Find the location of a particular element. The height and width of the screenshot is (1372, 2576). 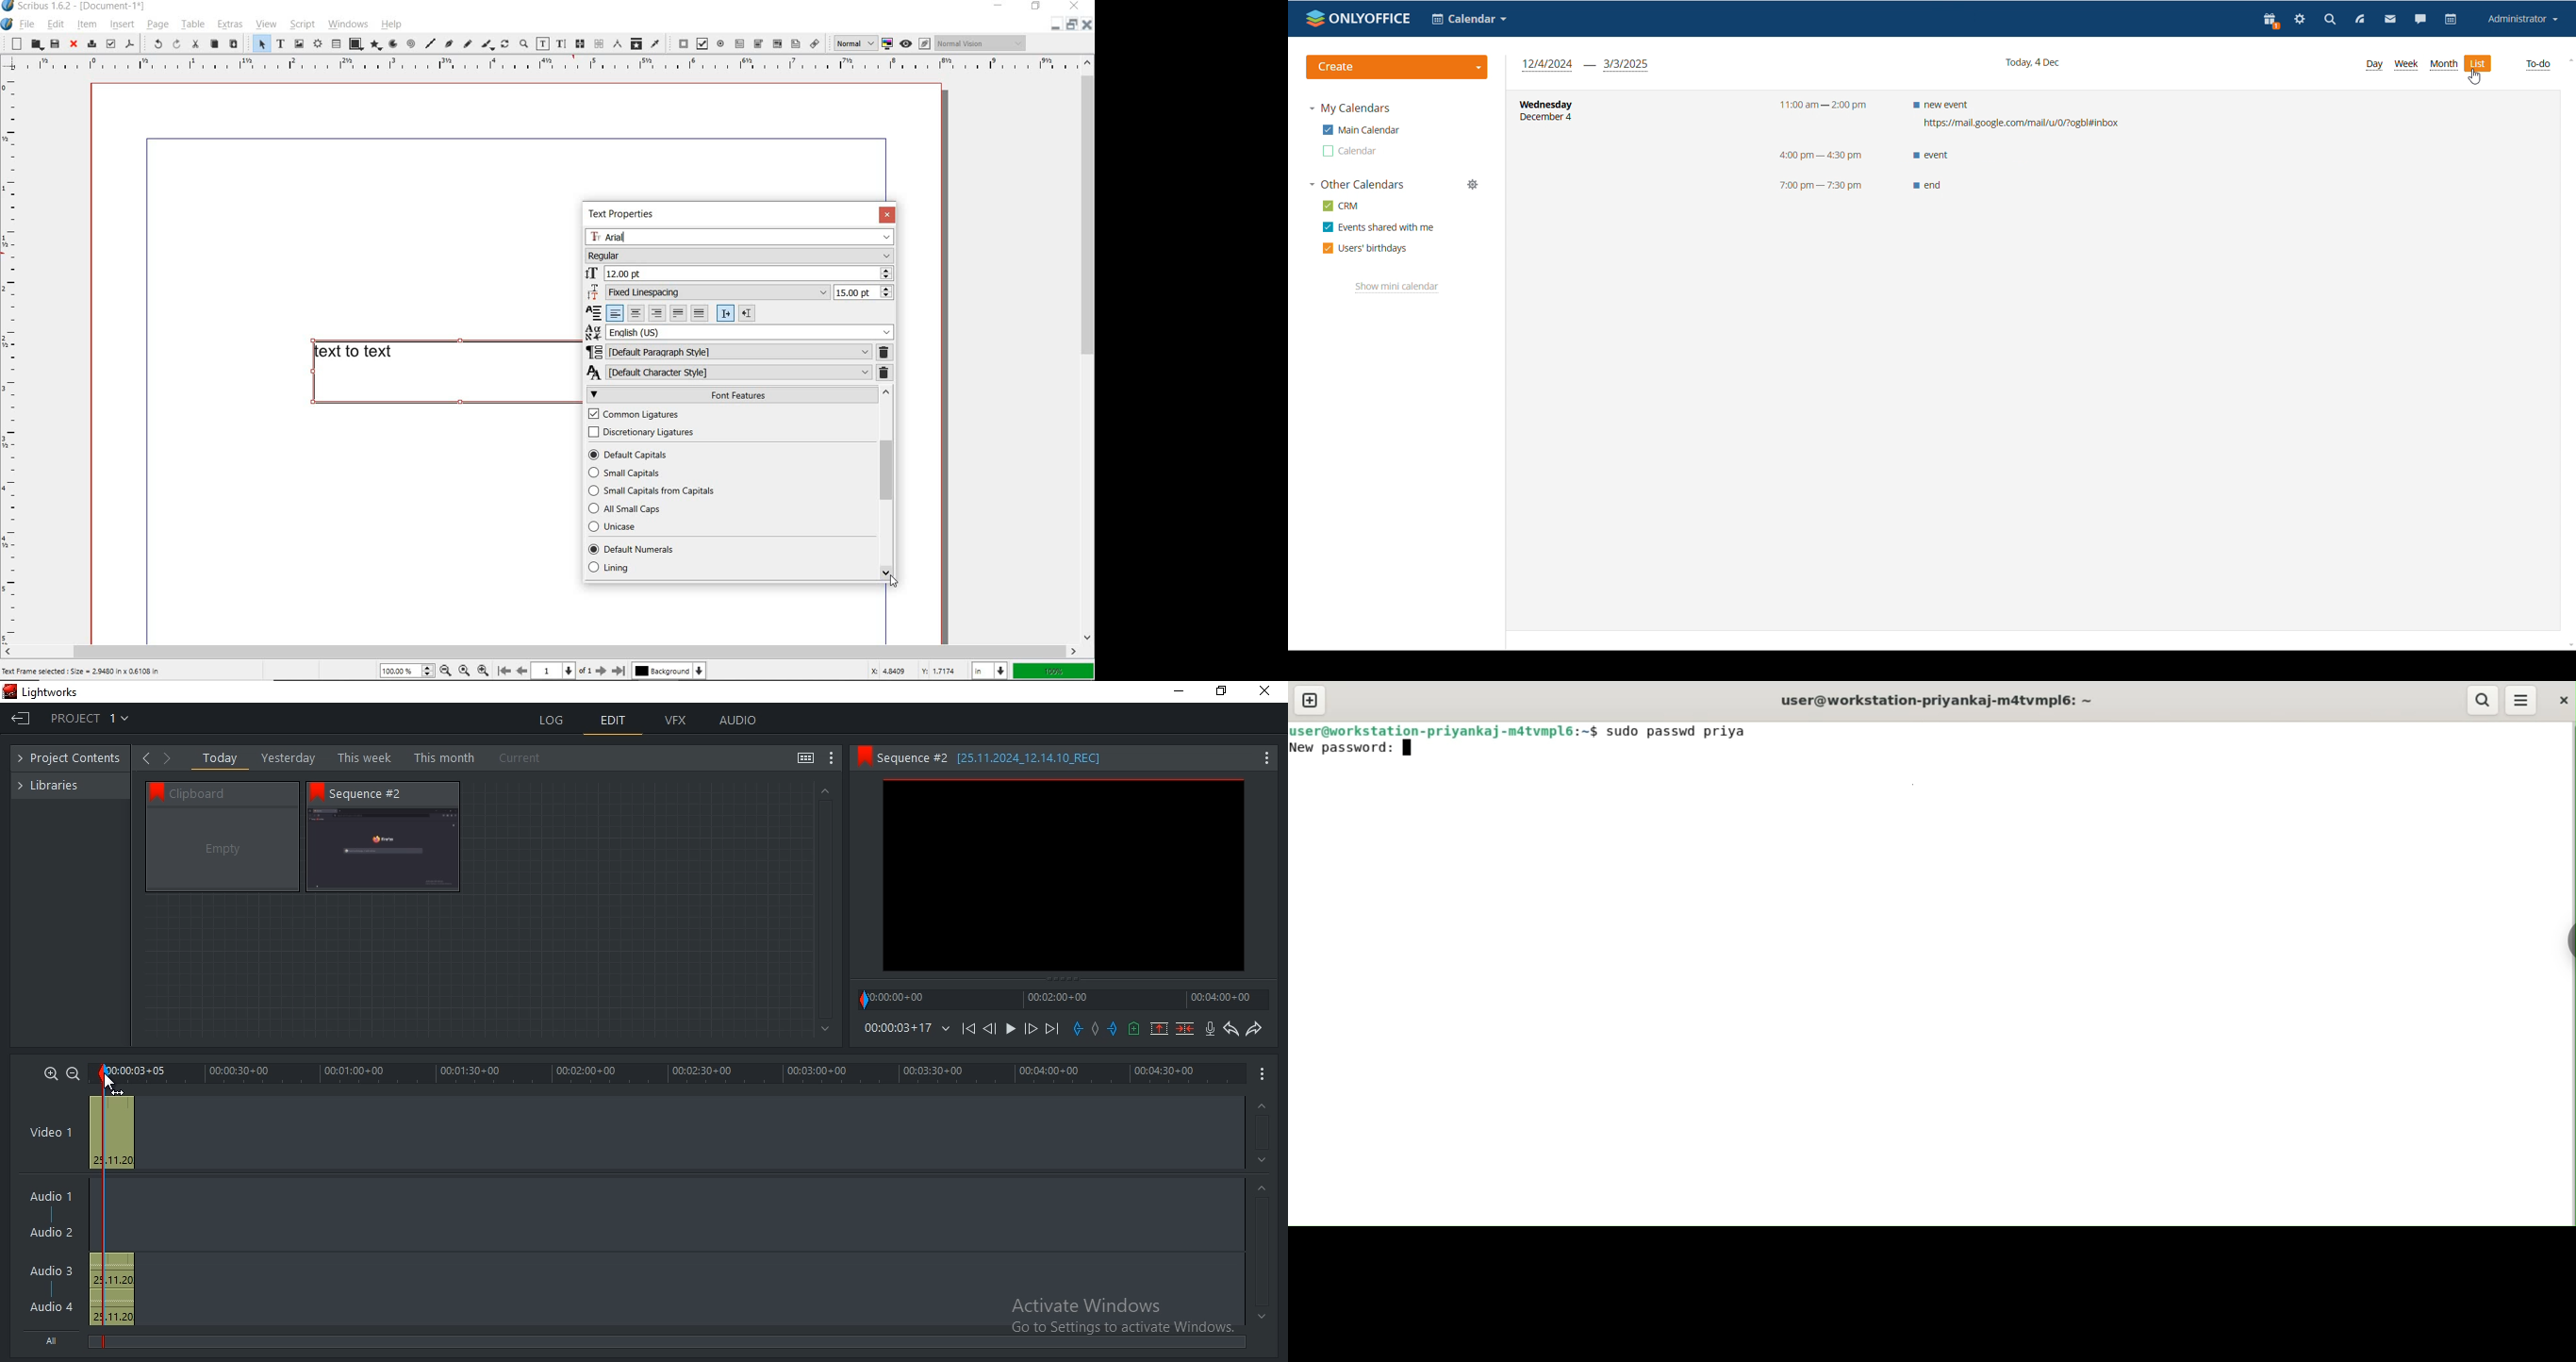

Clipboard is located at coordinates (231, 792).